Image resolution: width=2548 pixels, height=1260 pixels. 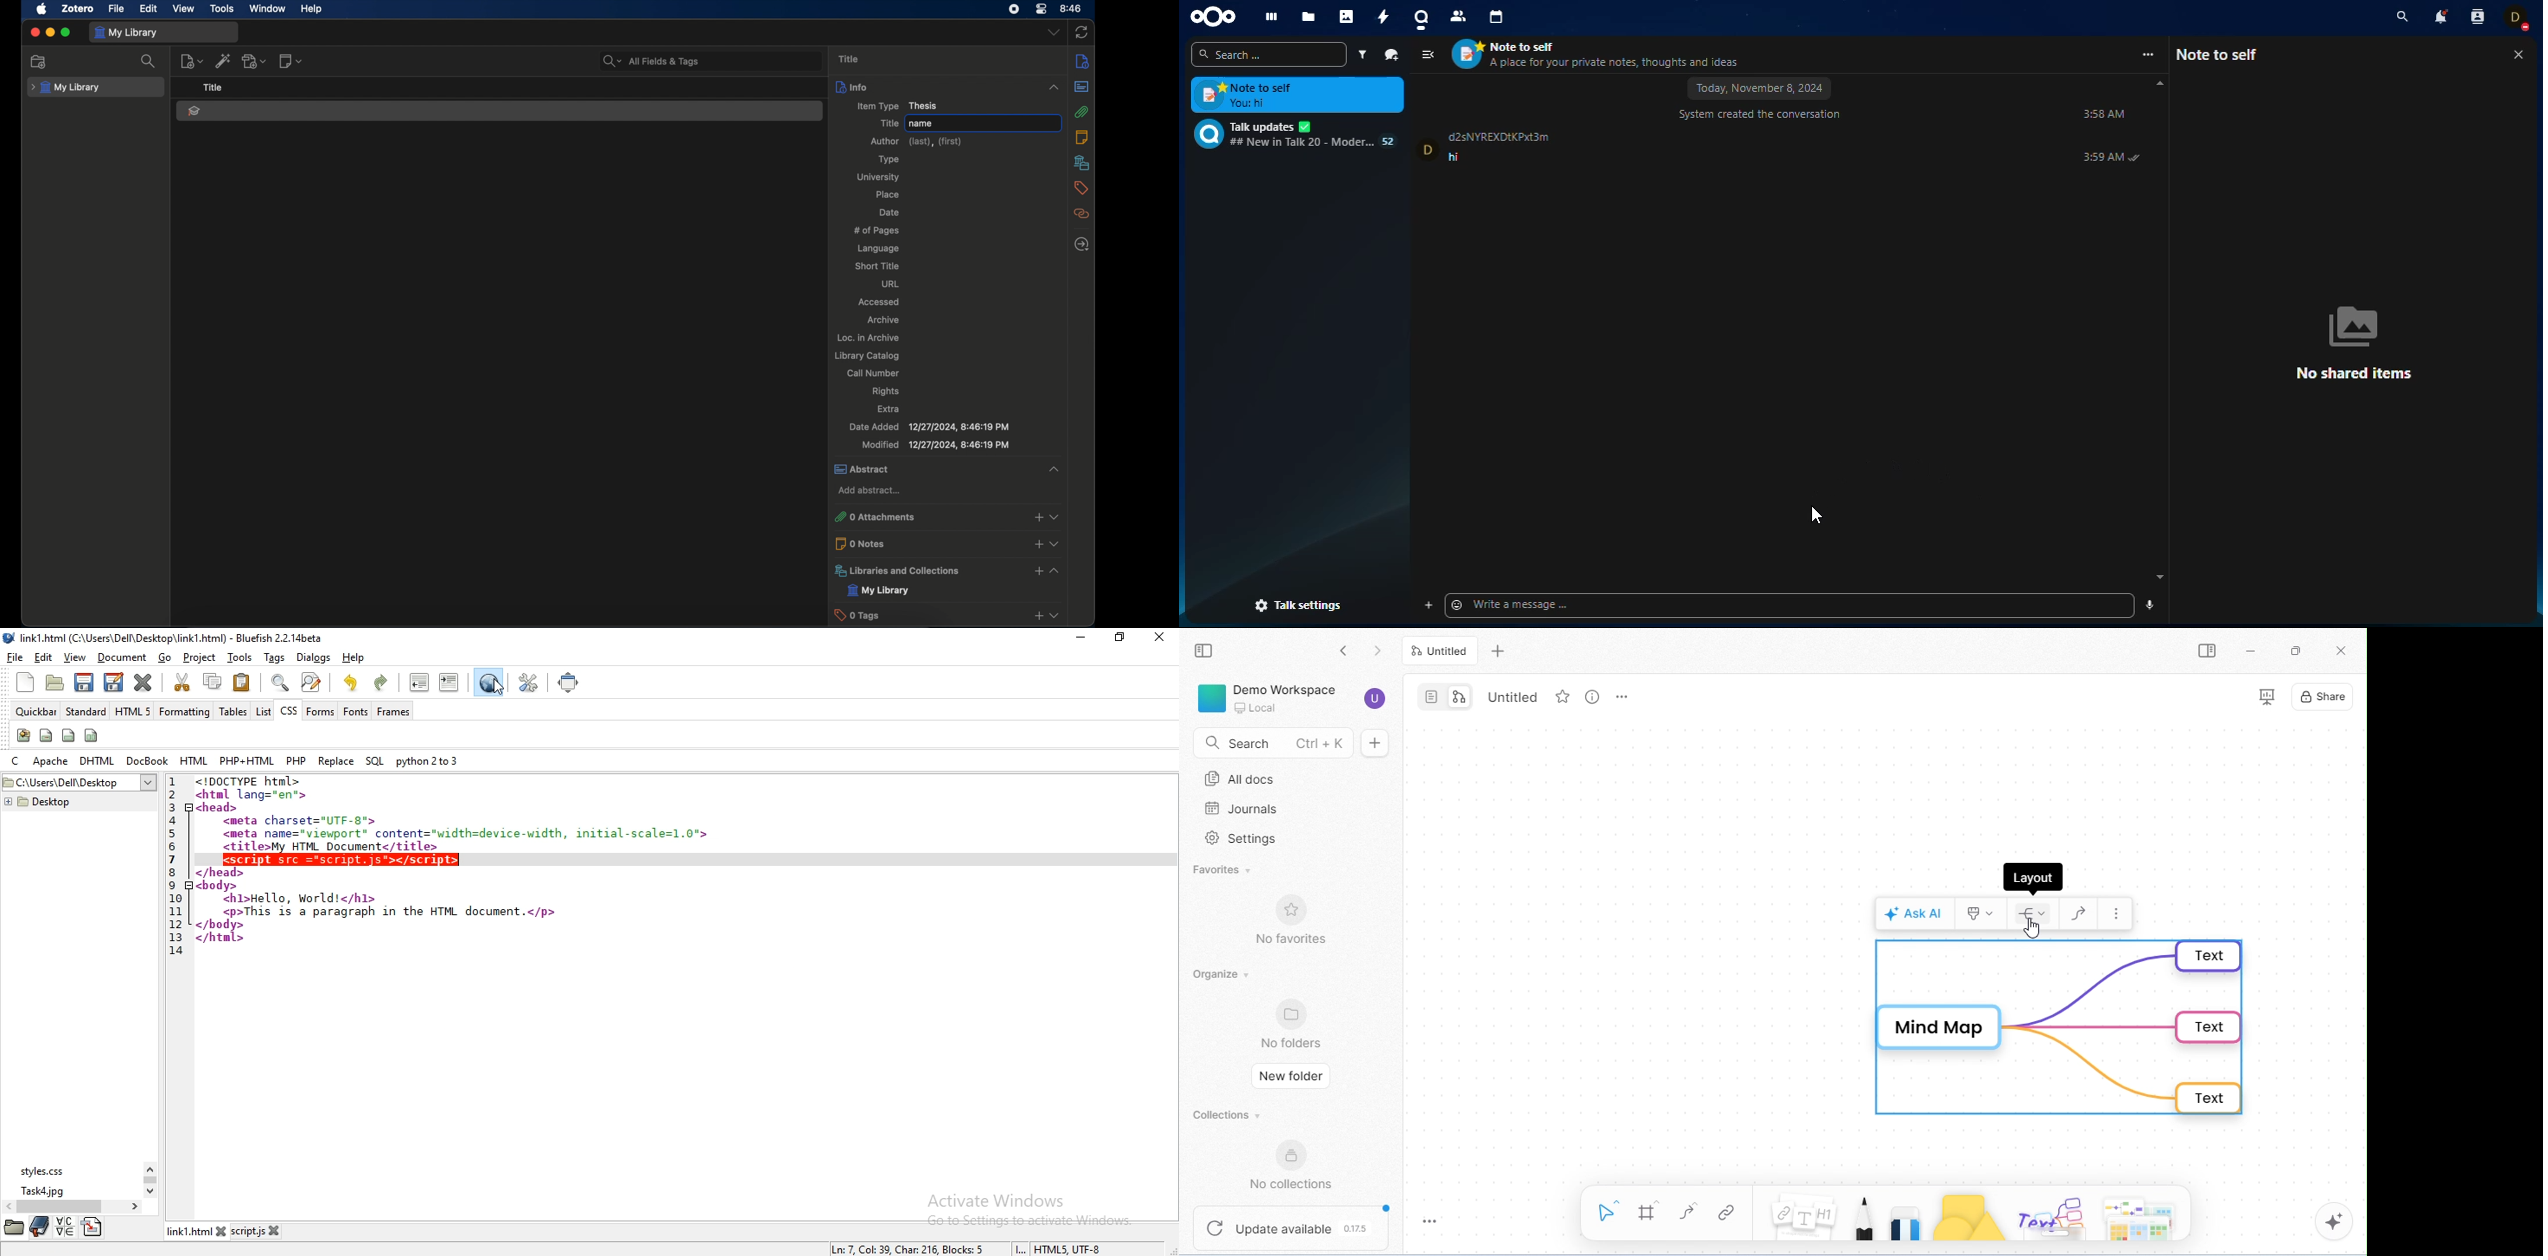 What do you see at coordinates (2517, 56) in the screenshot?
I see `close` at bounding box center [2517, 56].